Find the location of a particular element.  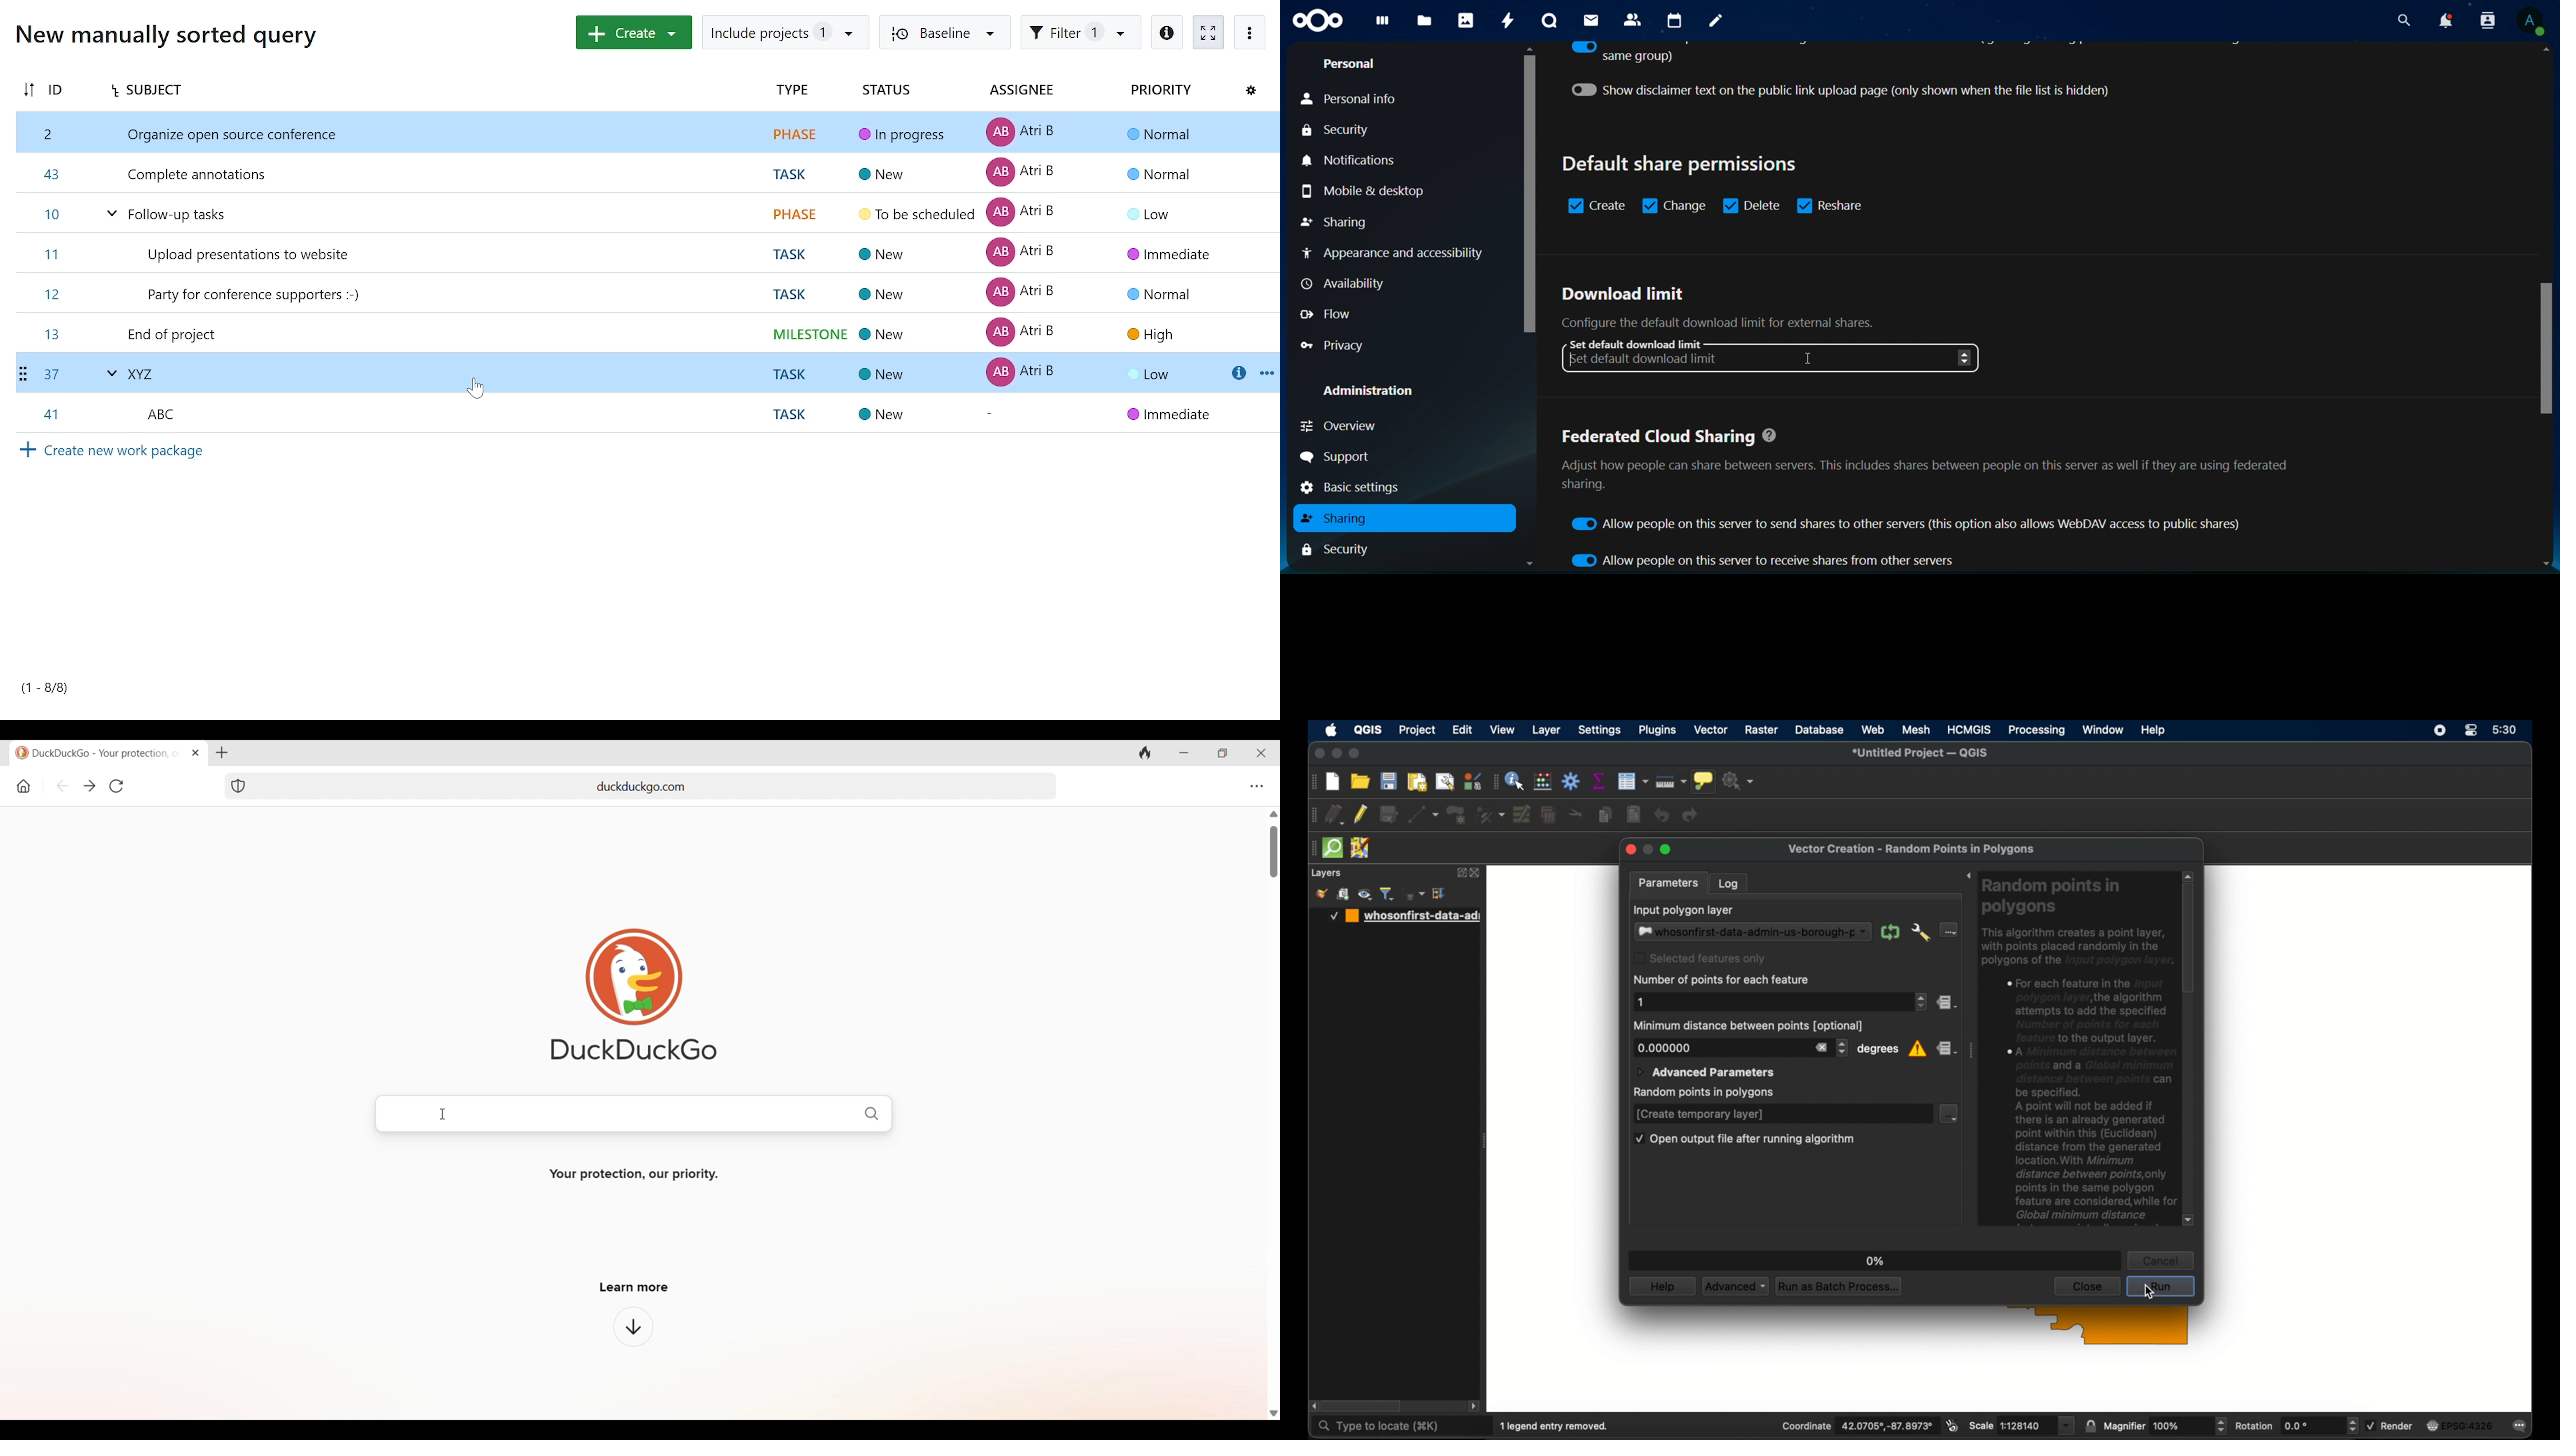

assignee is located at coordinates (1017, 92).